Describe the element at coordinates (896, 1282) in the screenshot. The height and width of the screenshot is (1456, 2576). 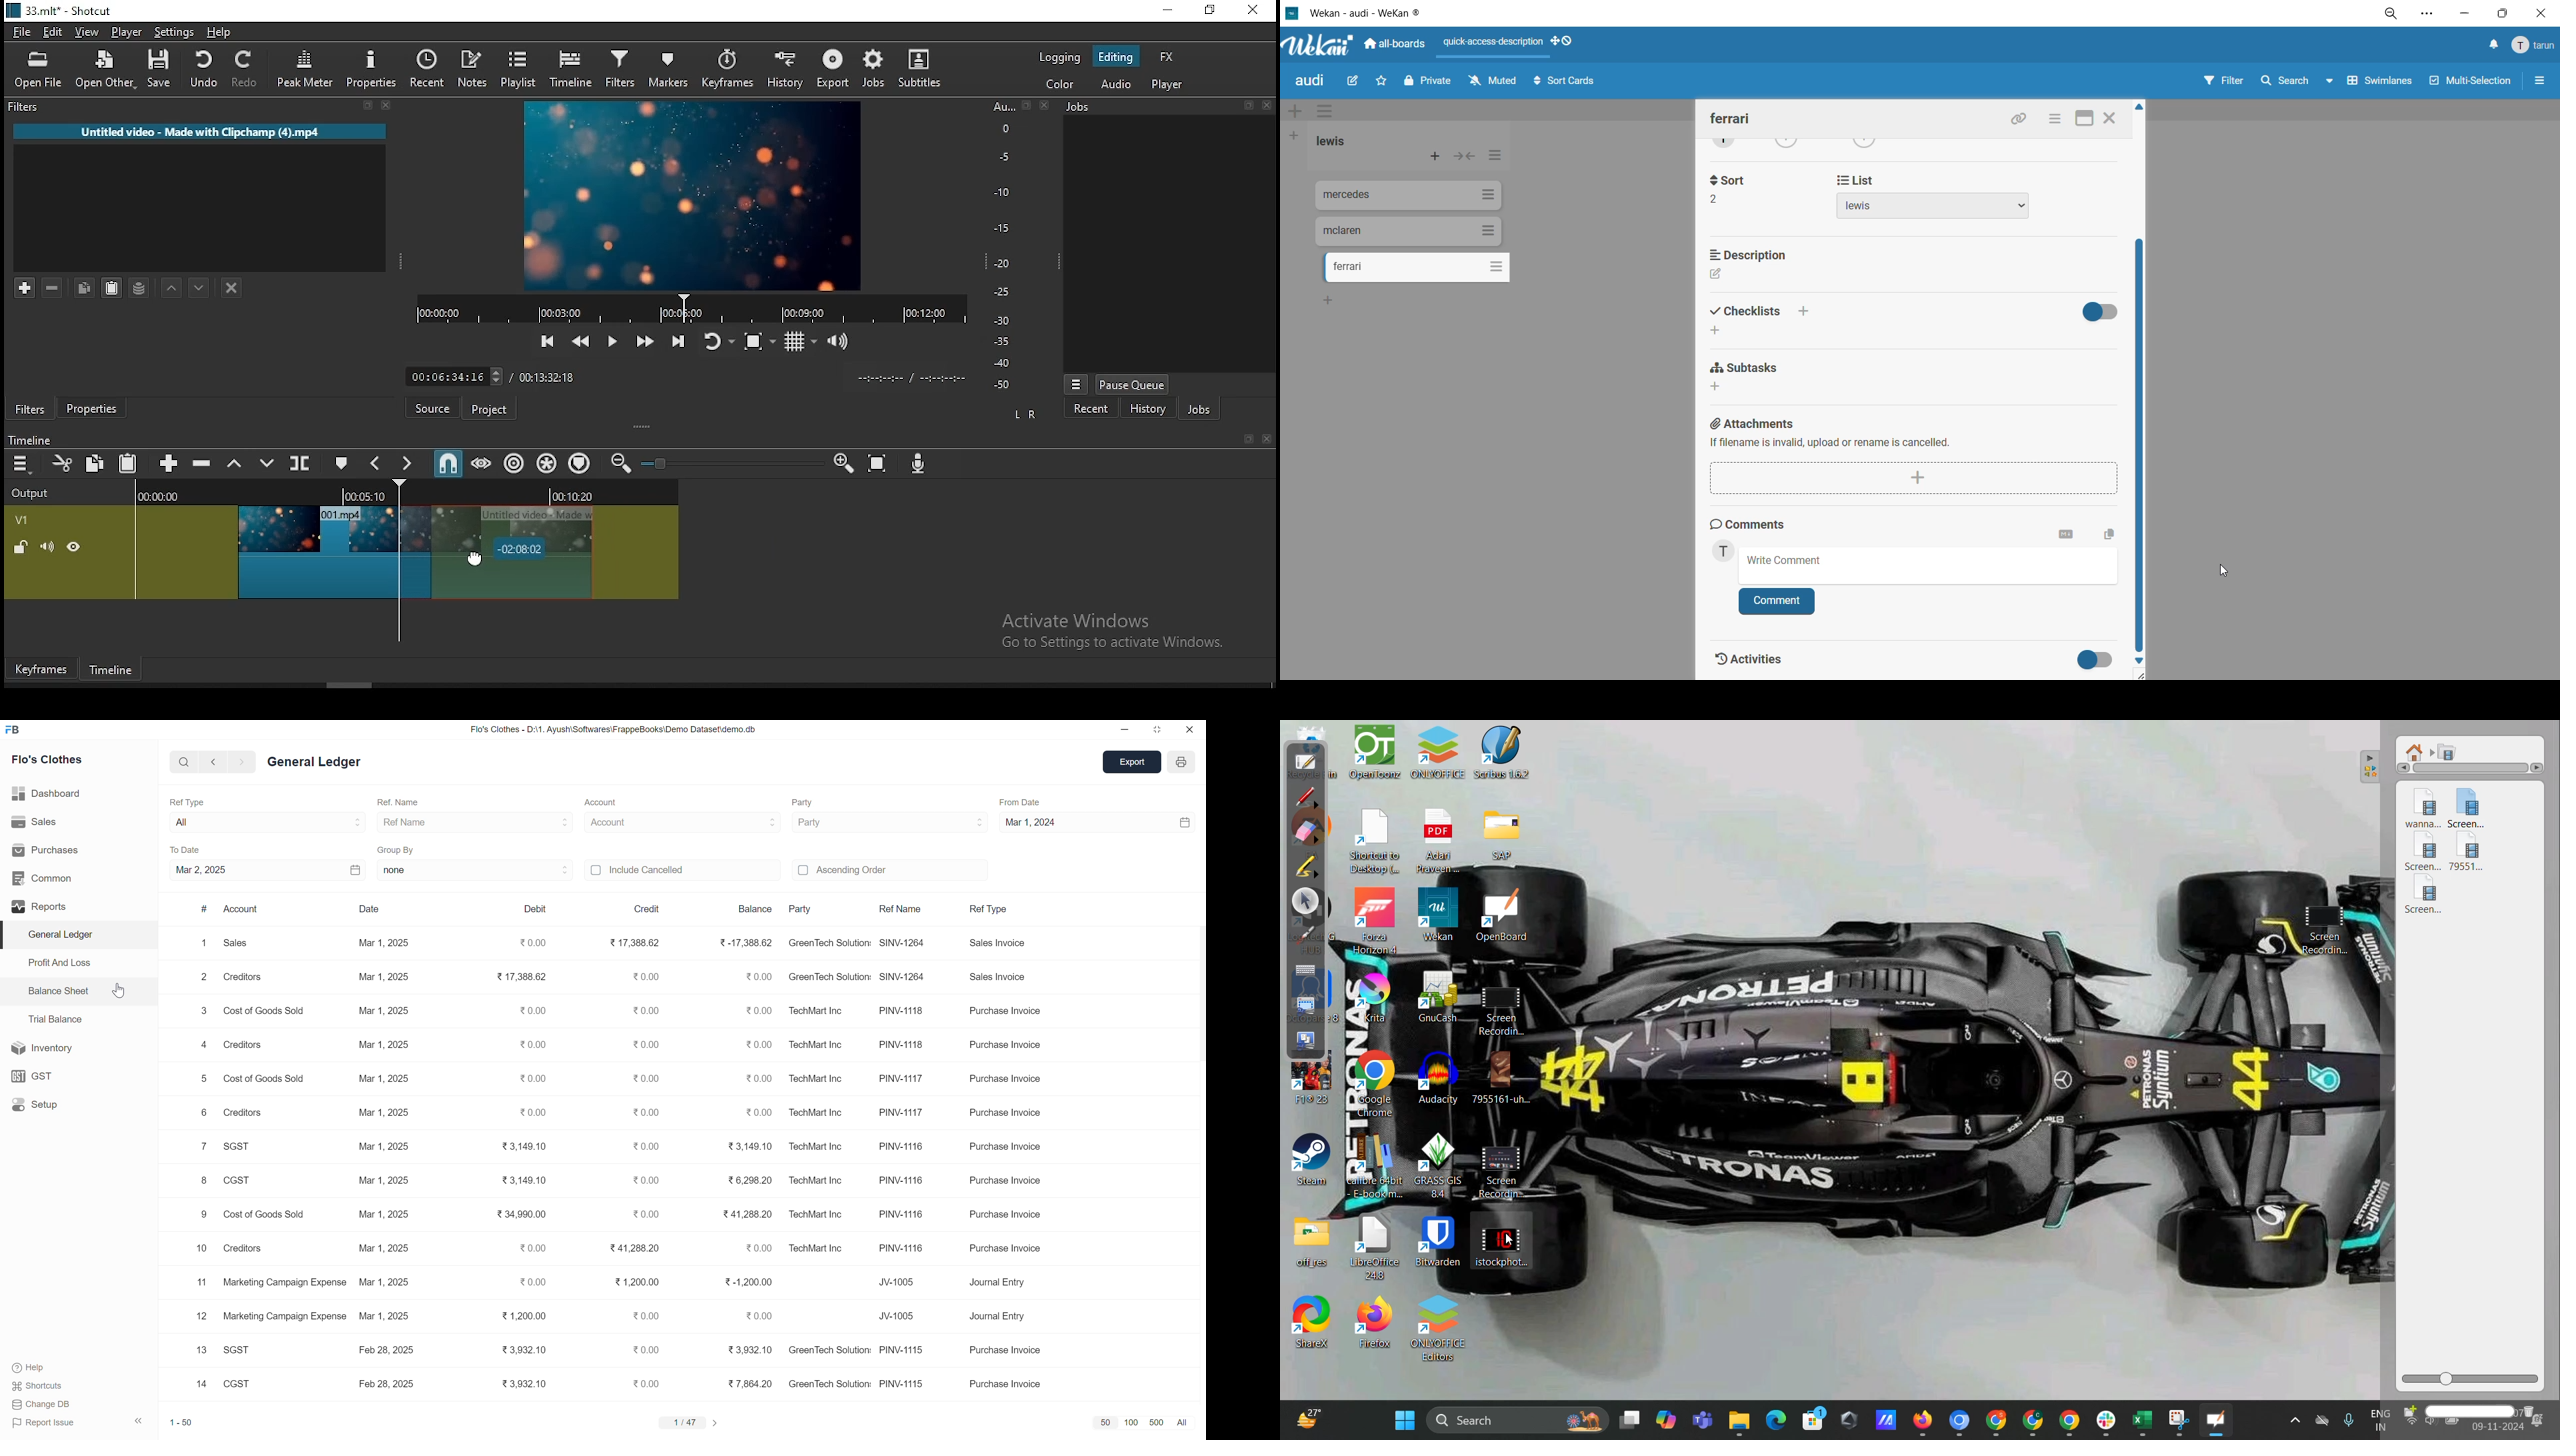
I see `JV 1005` at that location.